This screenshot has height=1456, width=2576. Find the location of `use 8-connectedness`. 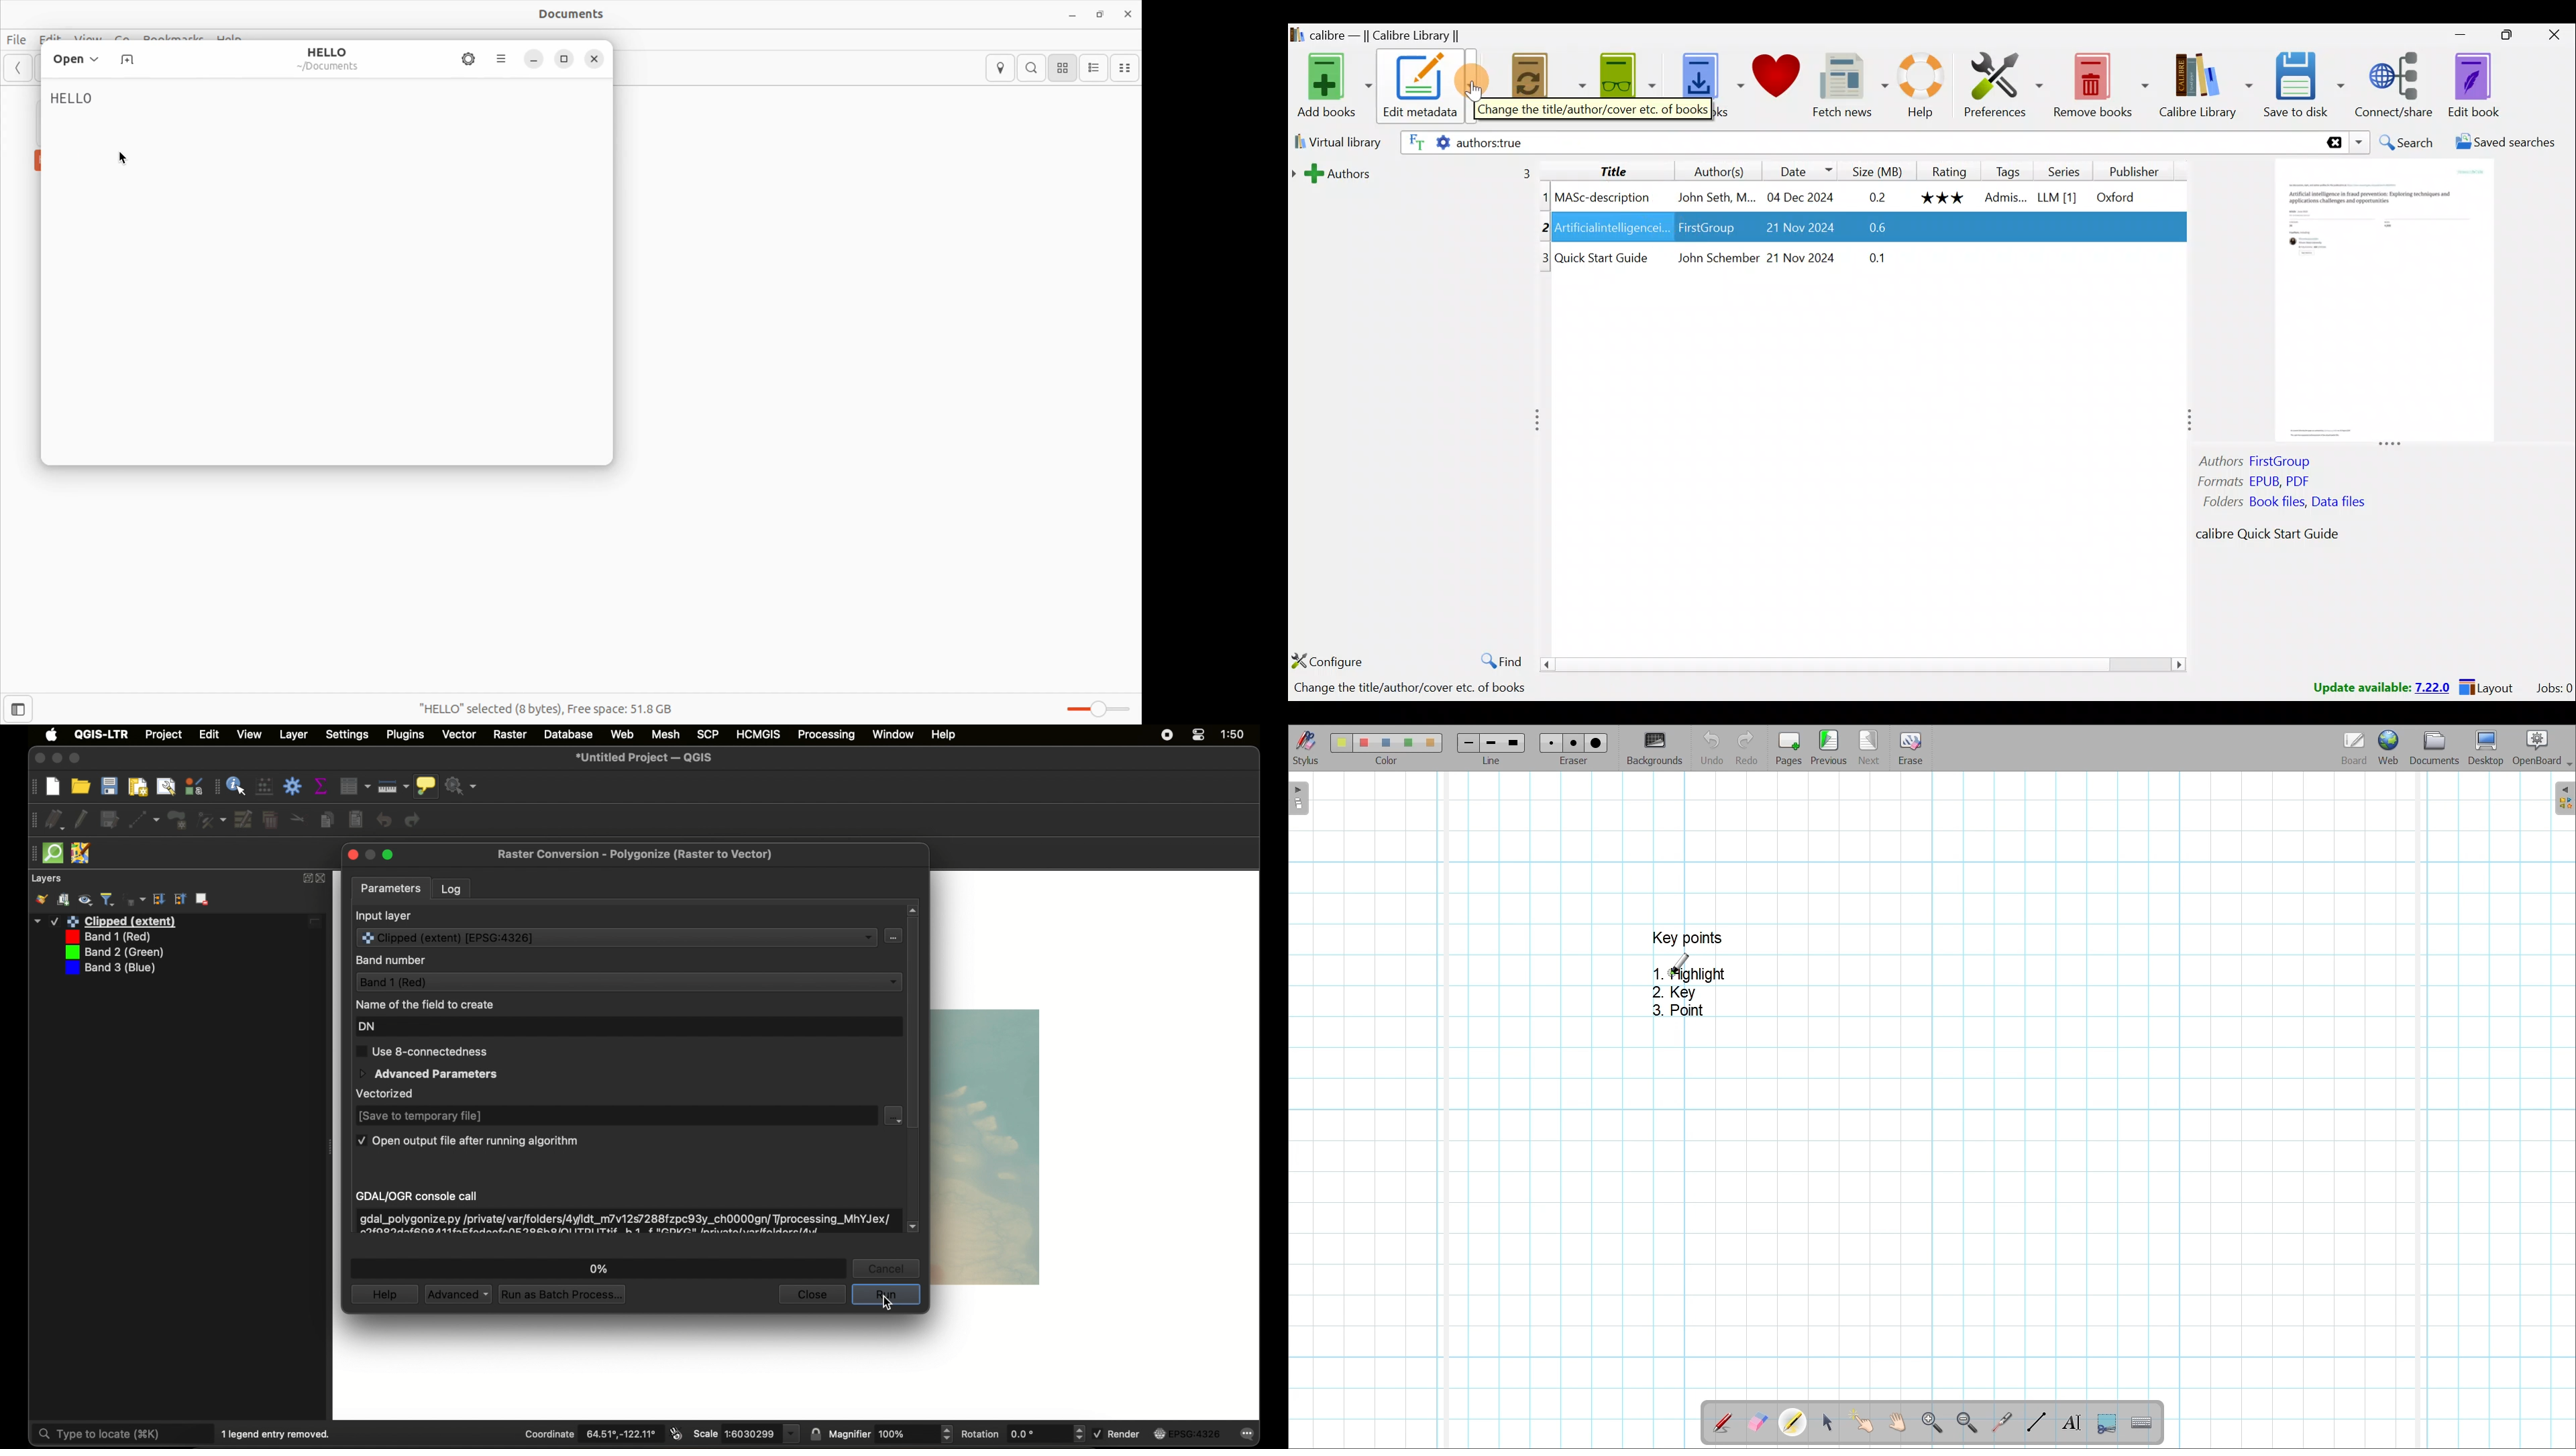

use 8-connectedness is located at coordinates (421, 1051).